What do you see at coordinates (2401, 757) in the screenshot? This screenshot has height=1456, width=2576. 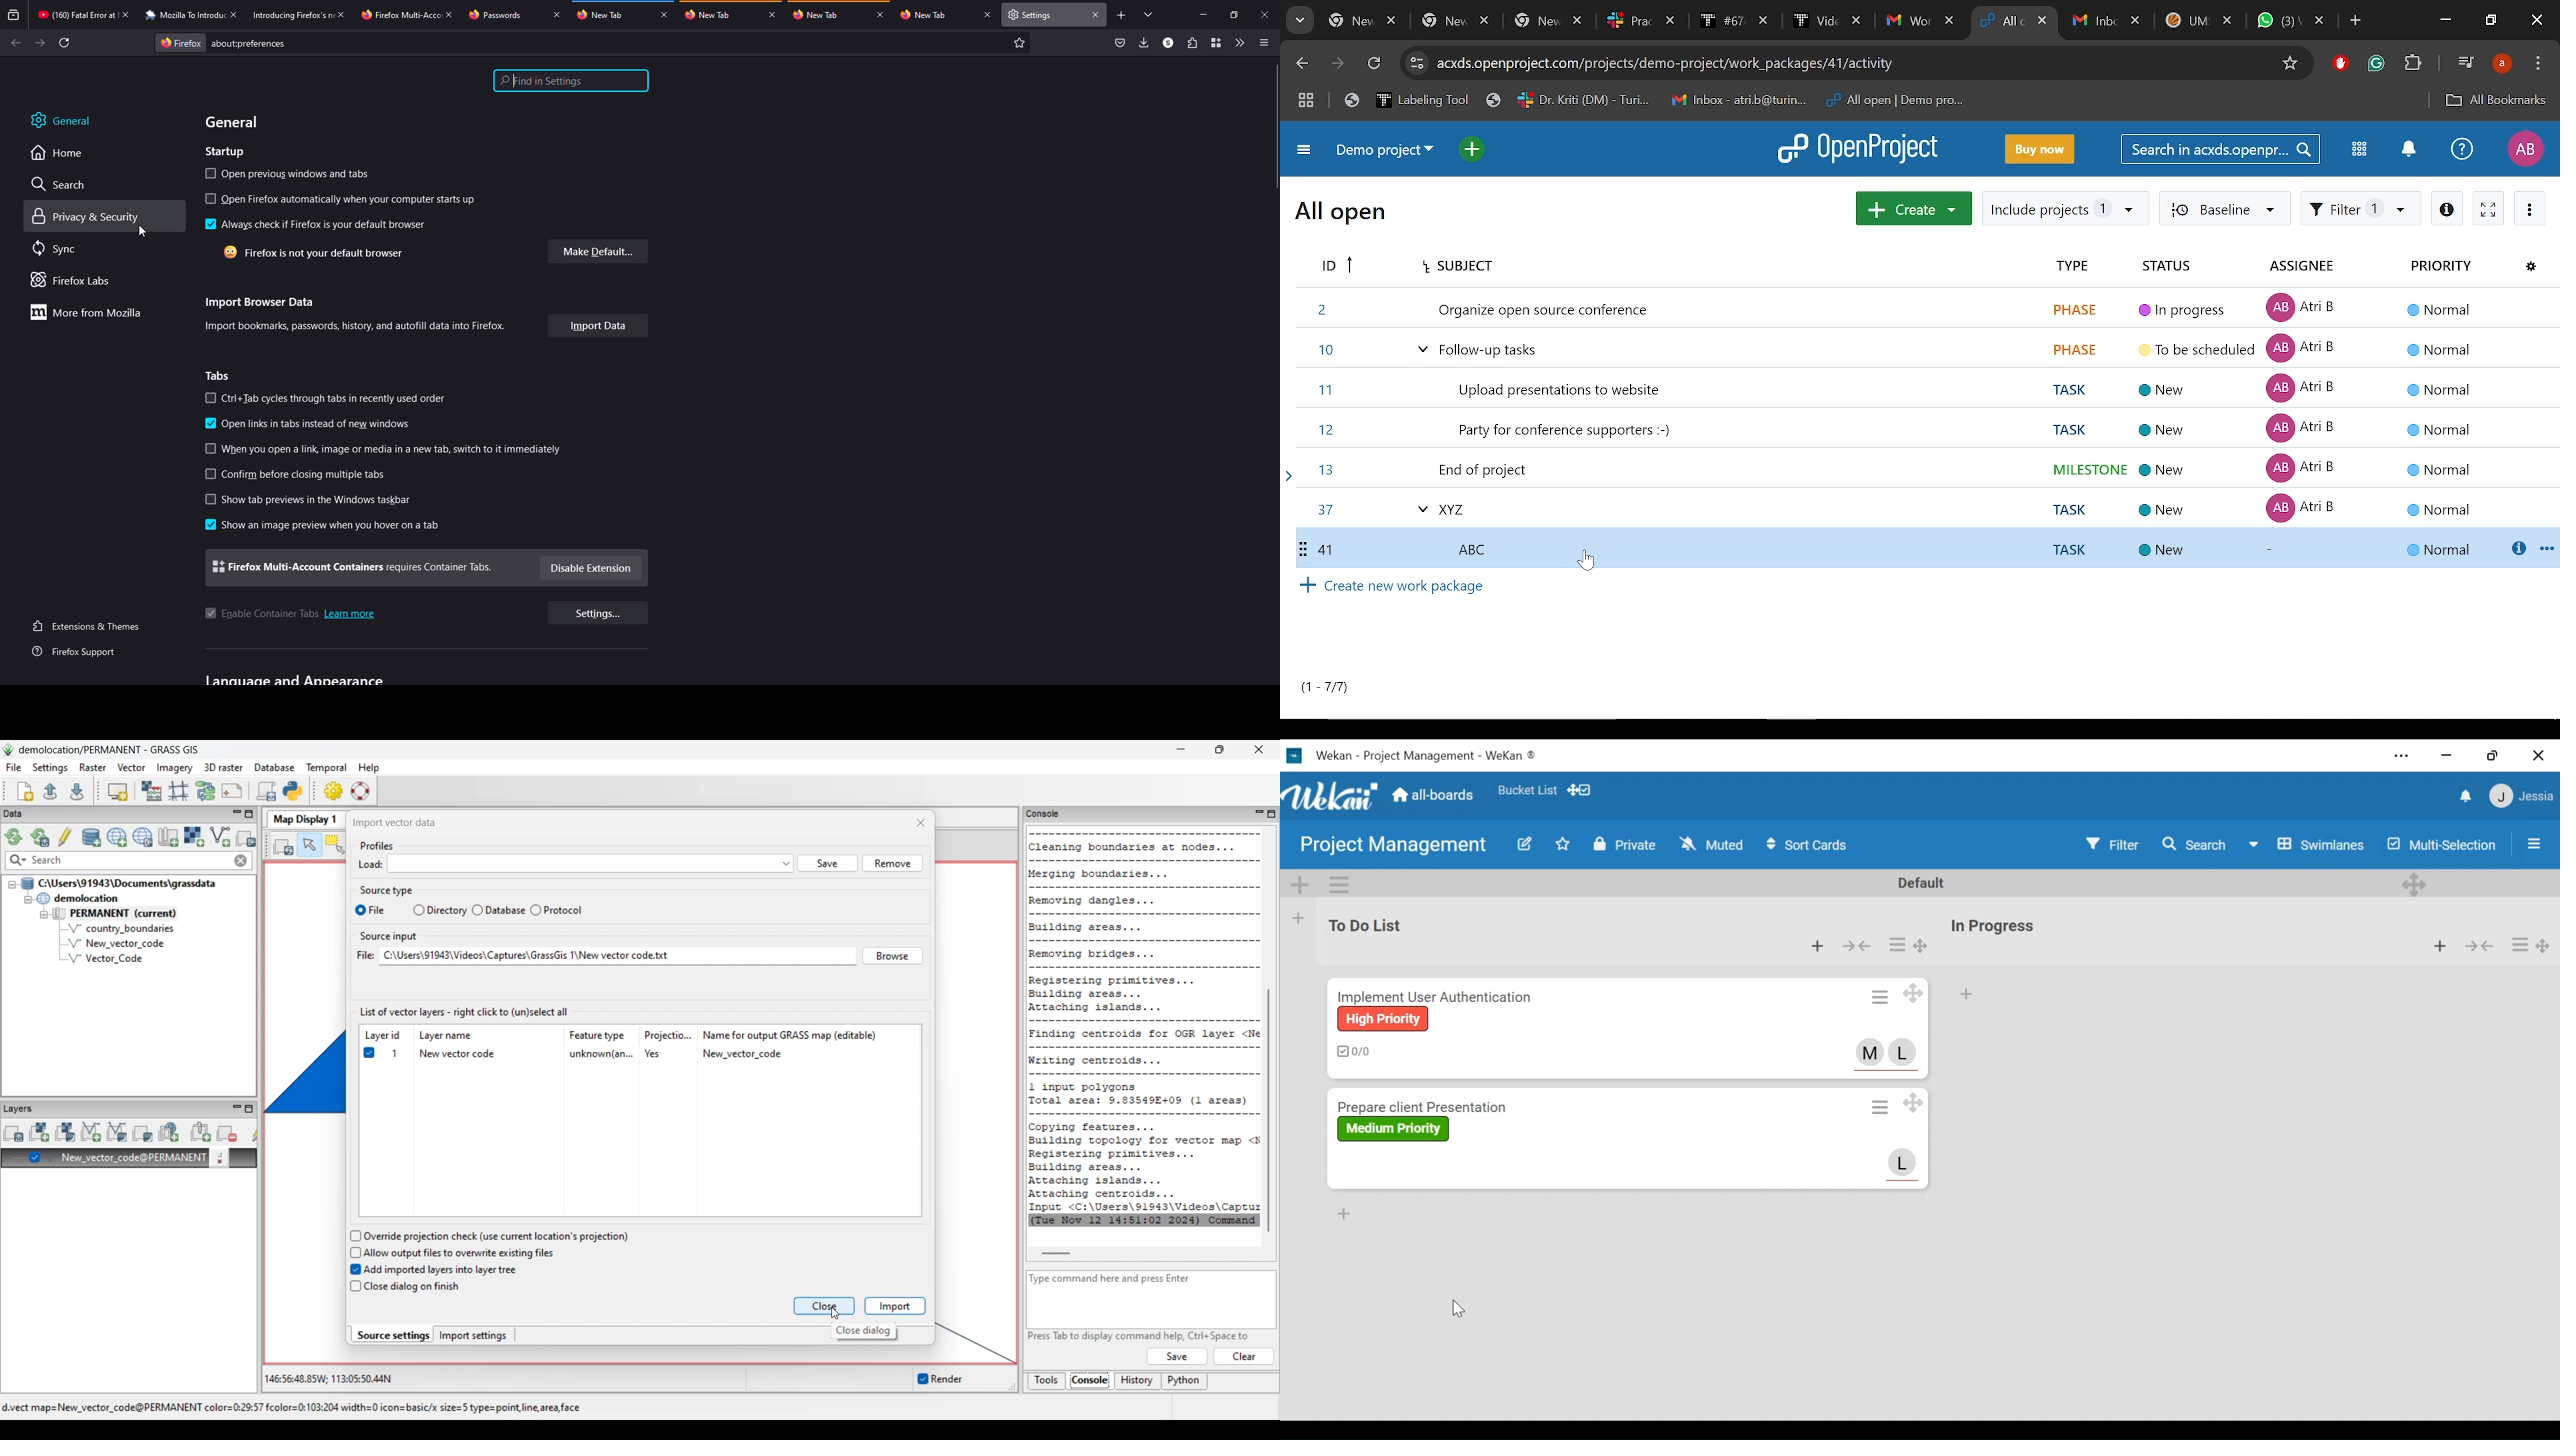 I see `Settings and more` at bounding box center [2401, 757].